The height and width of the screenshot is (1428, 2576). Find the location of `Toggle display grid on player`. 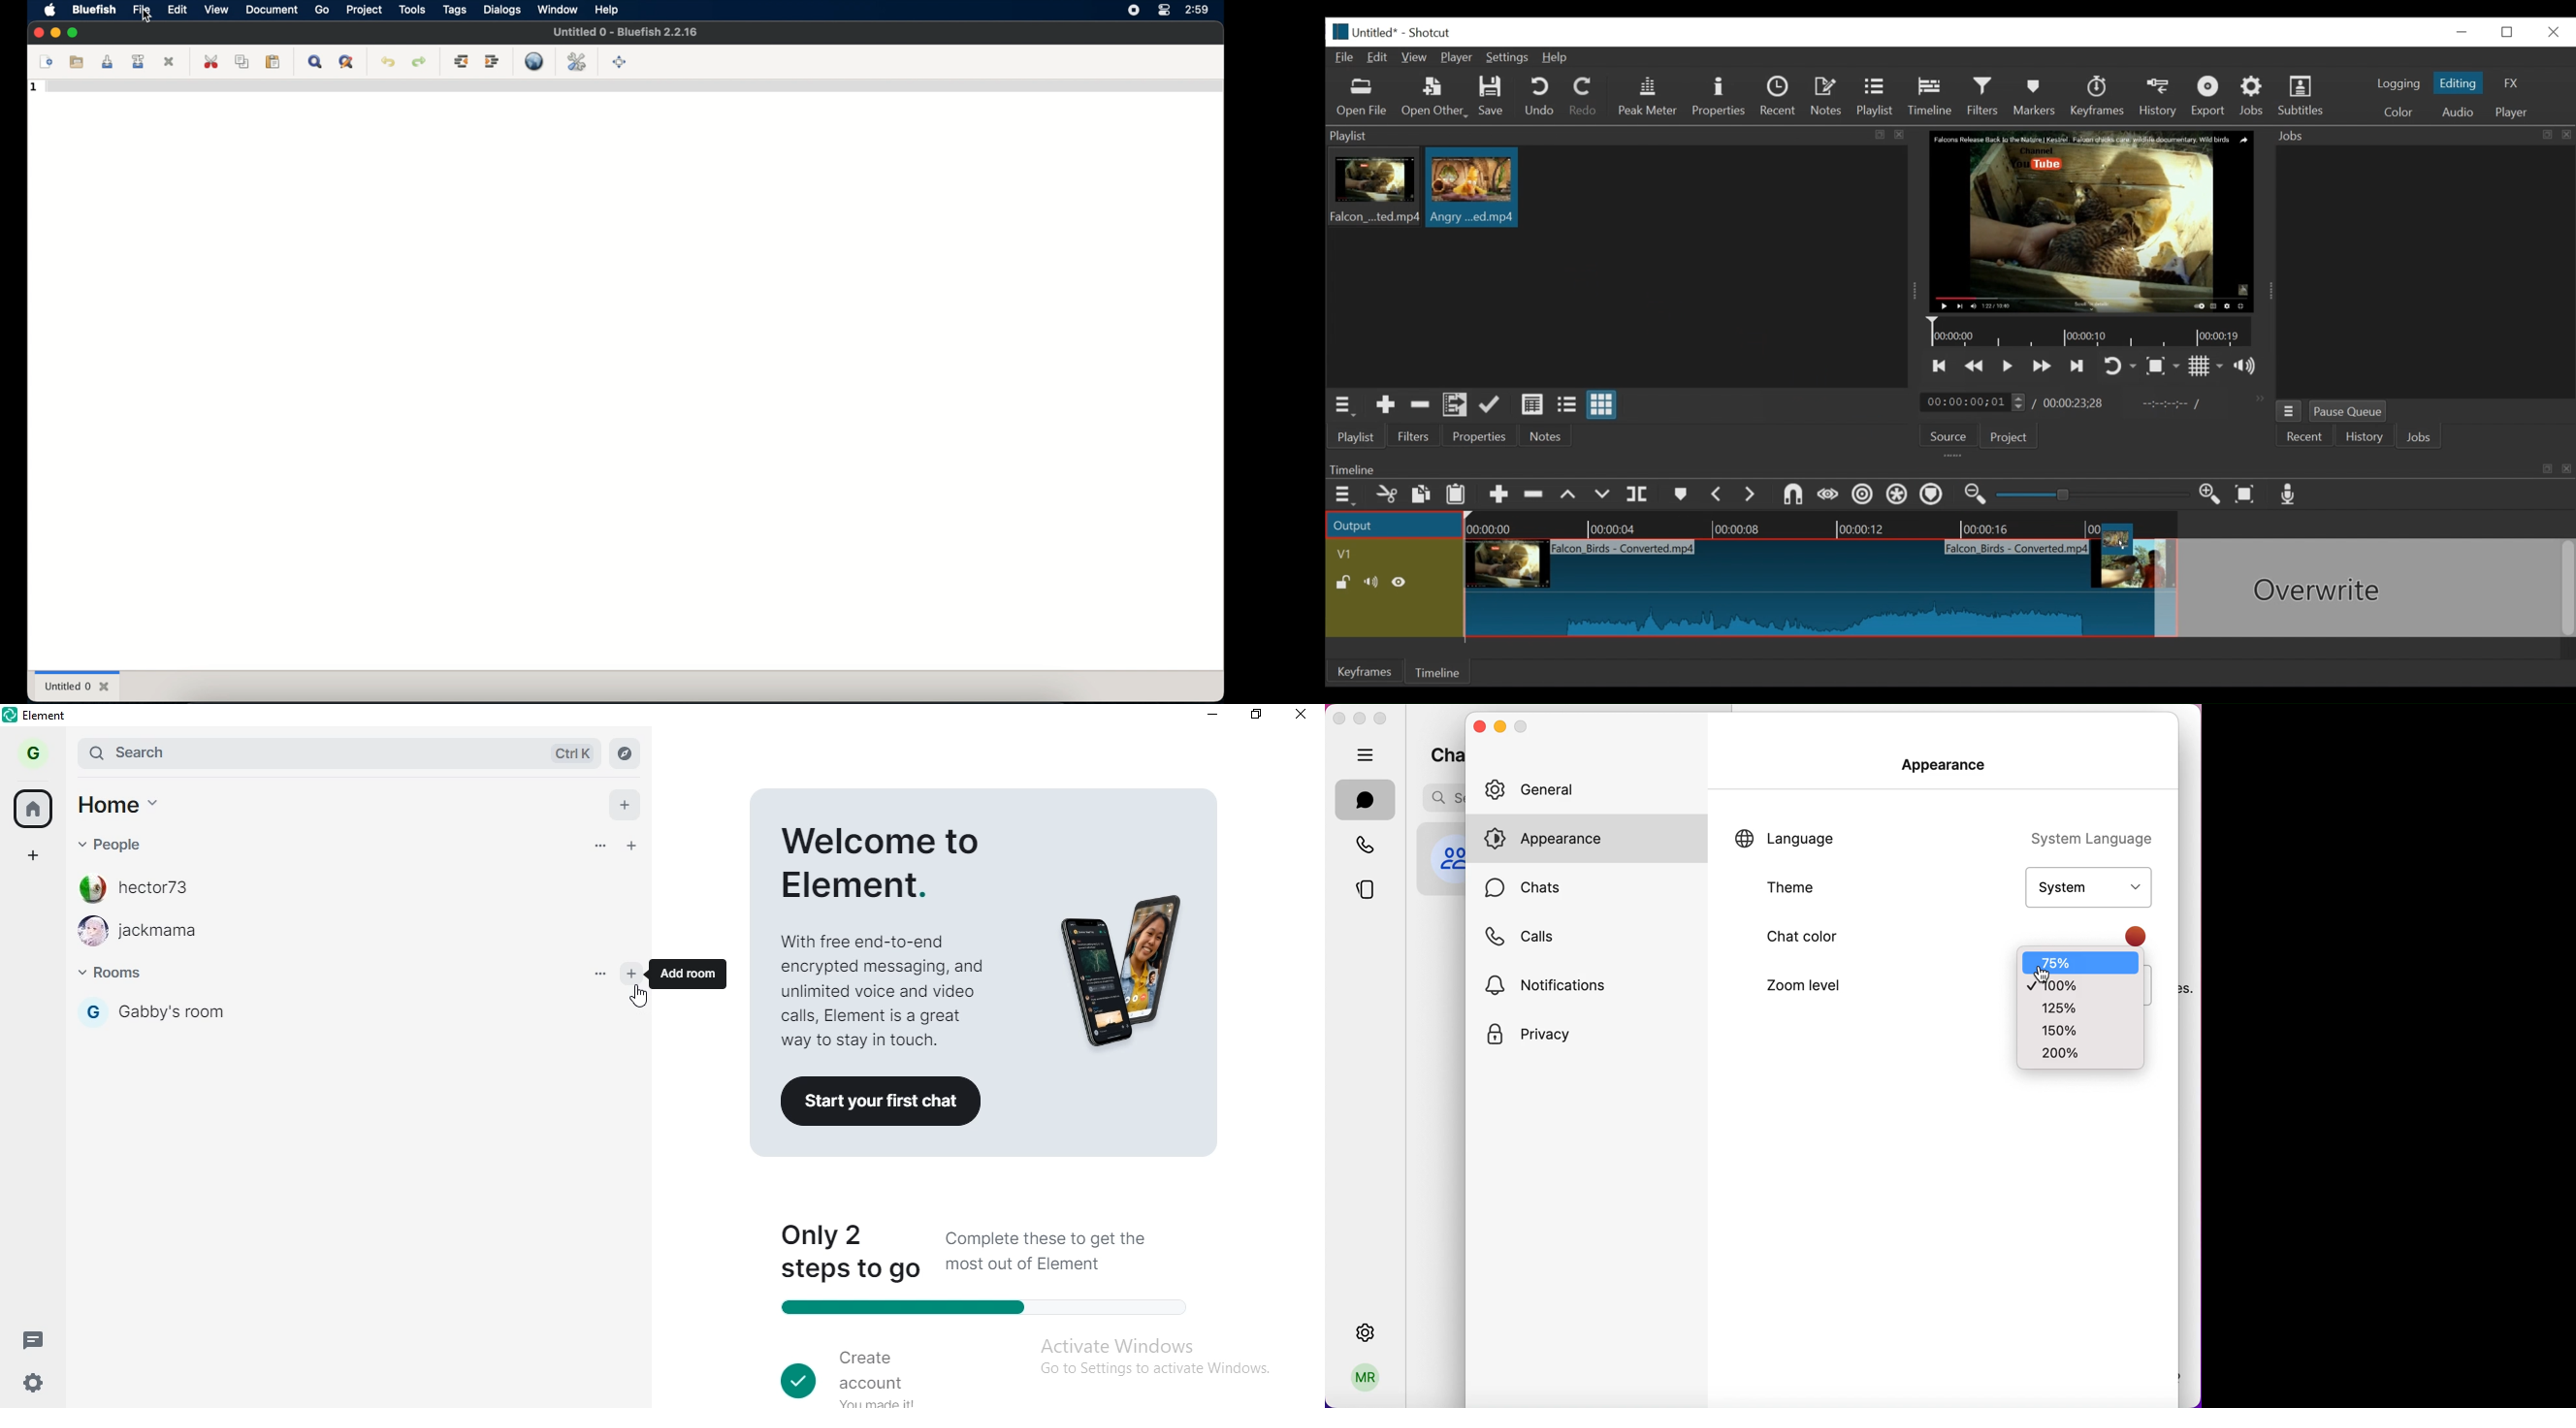

Toggle display grid on player is located at coordinates (2206, 366).